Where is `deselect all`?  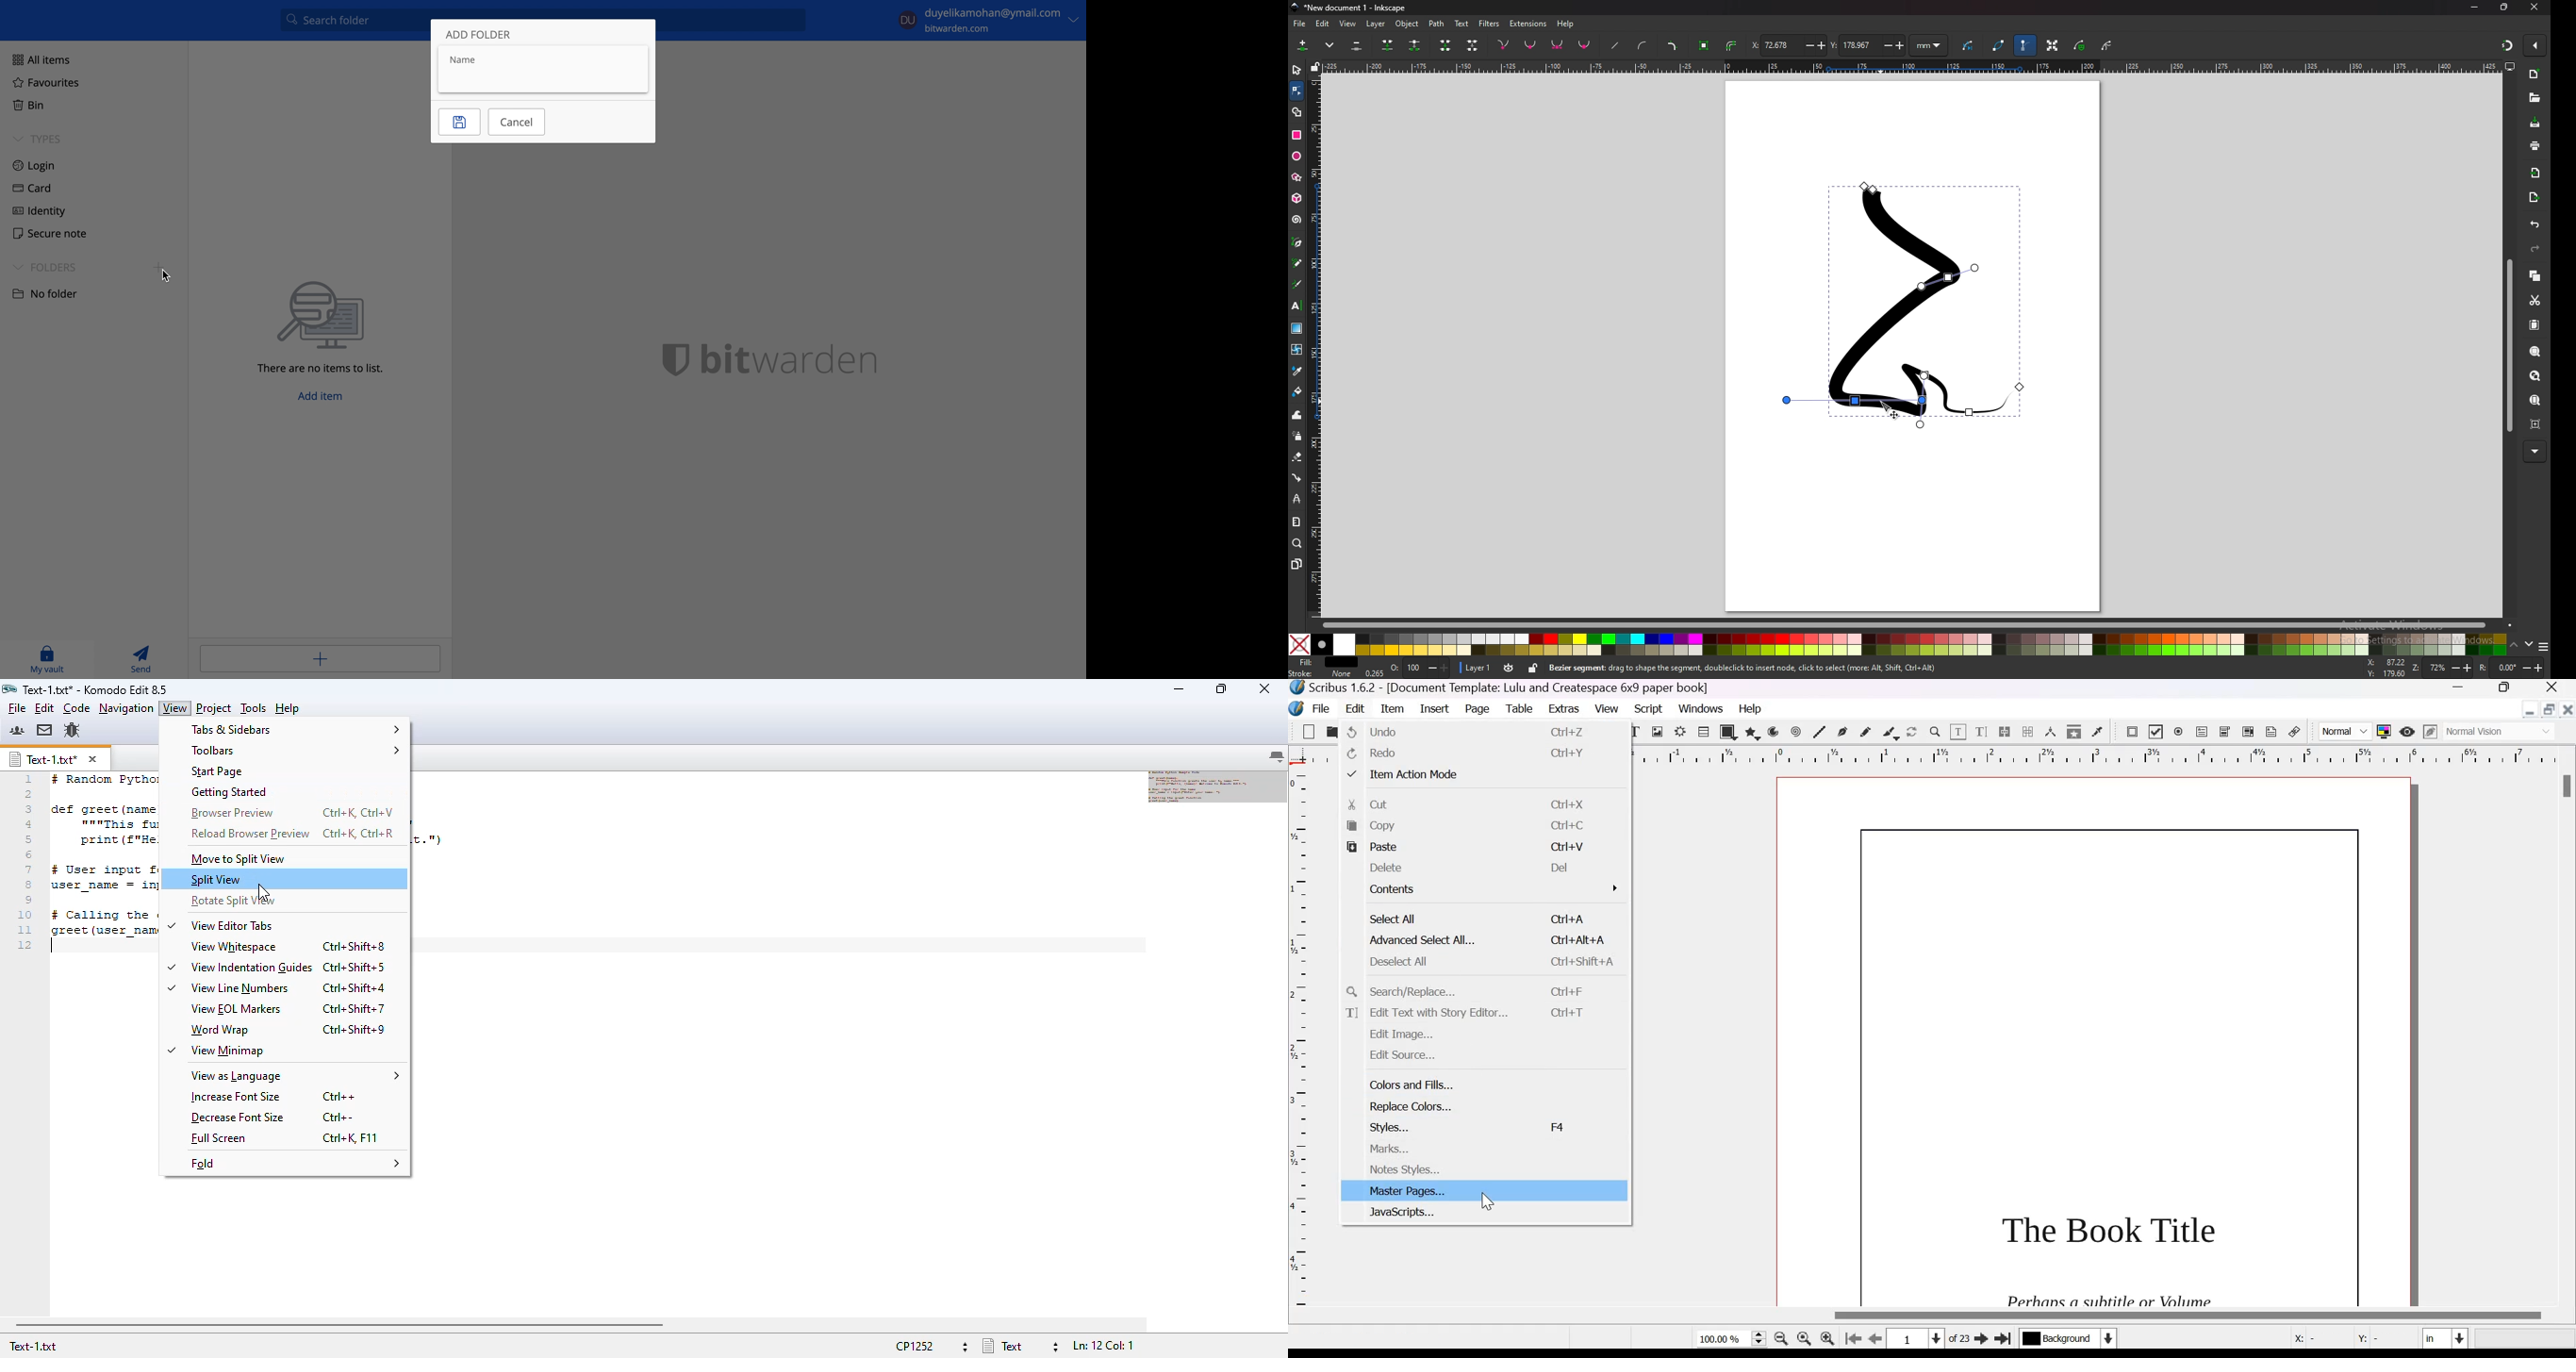 deselect all is located at coordinates (1491, 962).